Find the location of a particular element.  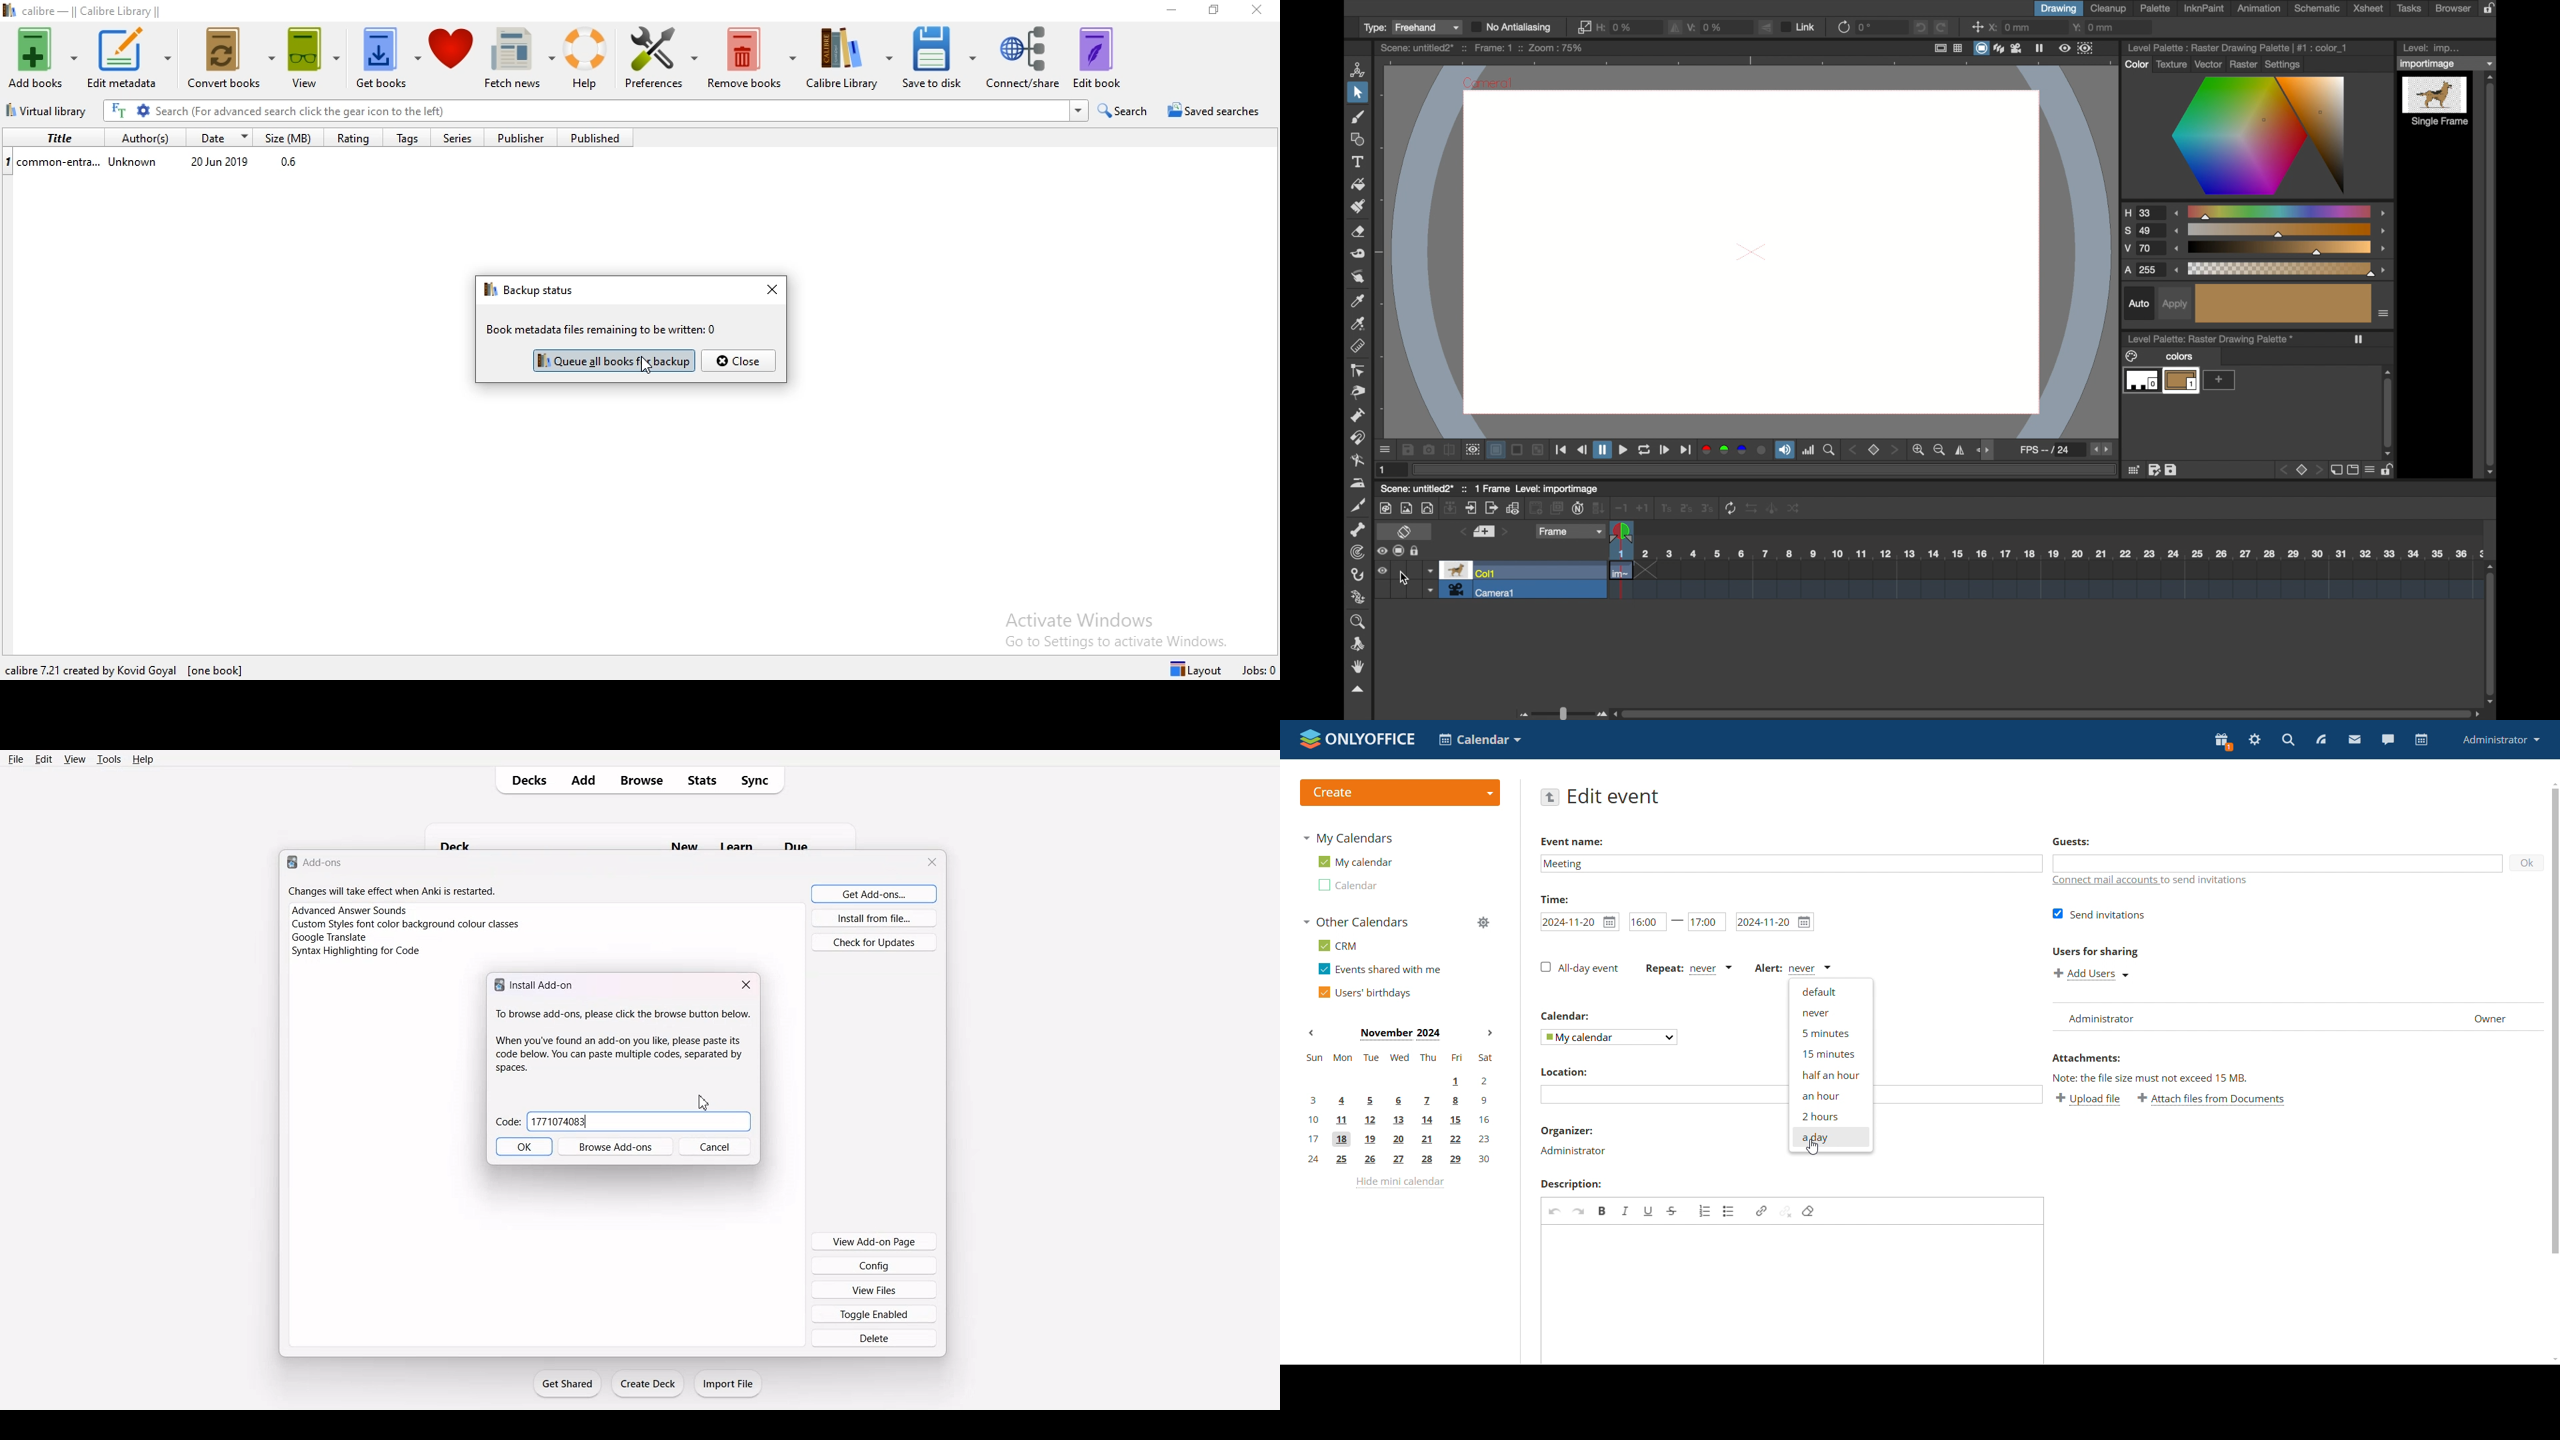

zoom is located at coordinates (1359, 621).